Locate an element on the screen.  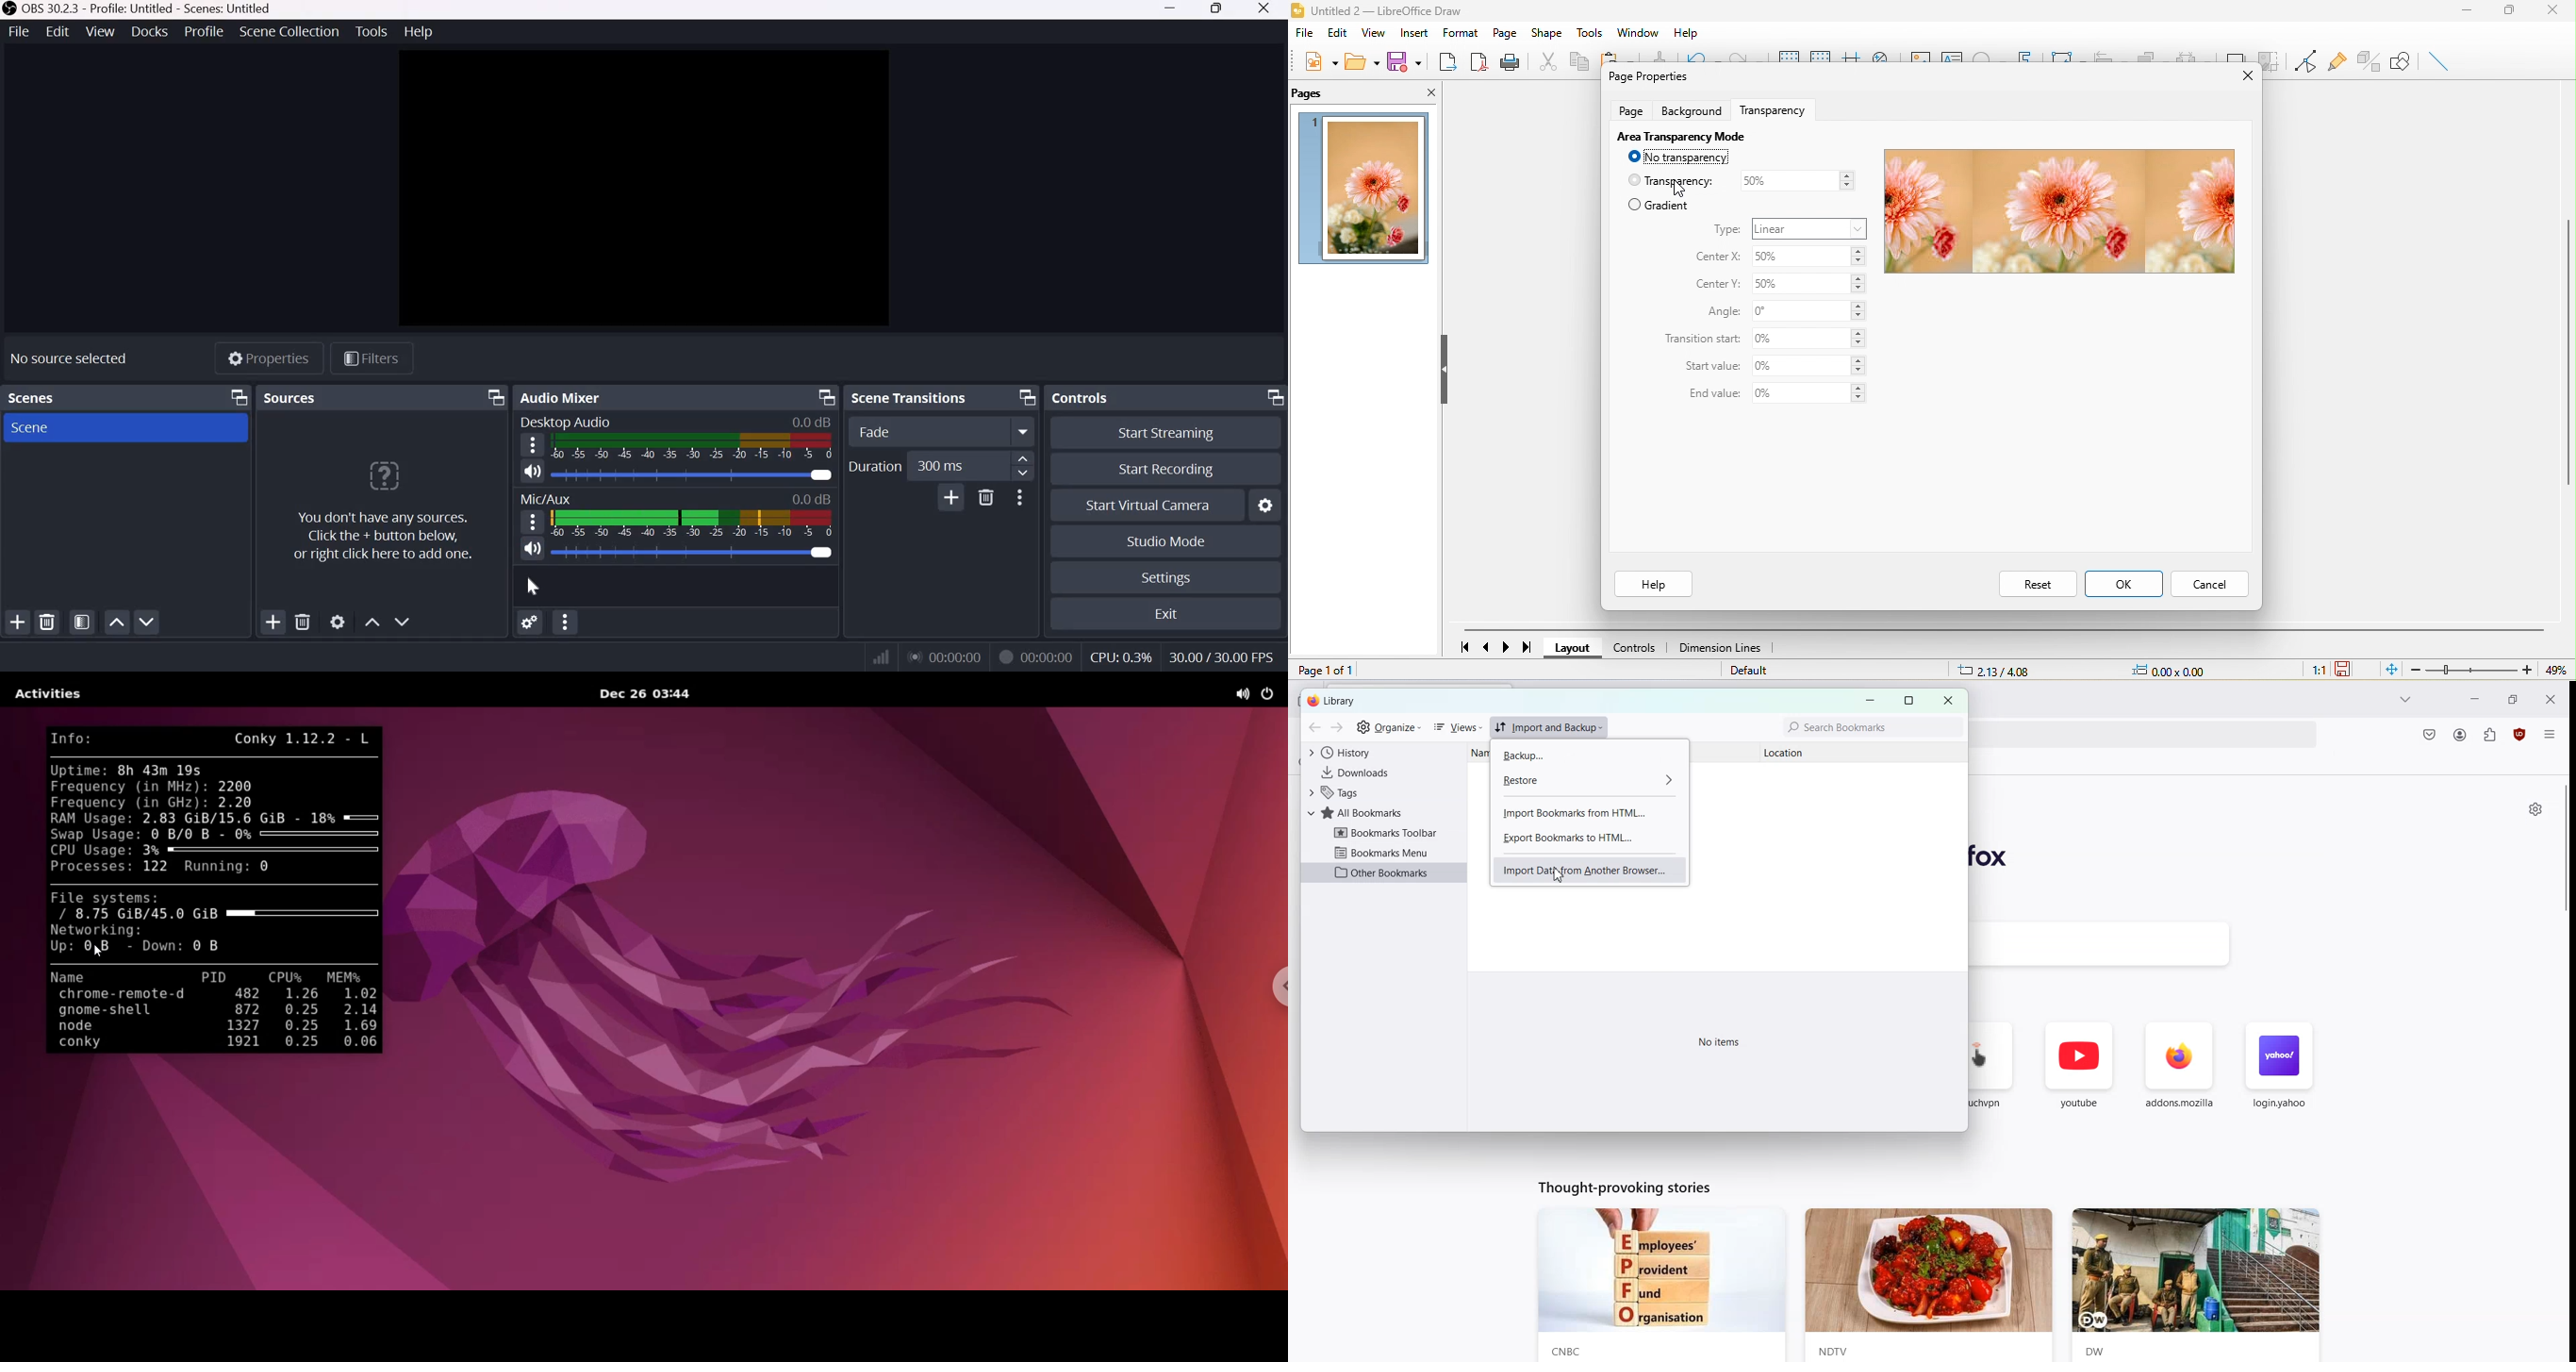
0% is located at coordinates (1808, 394).